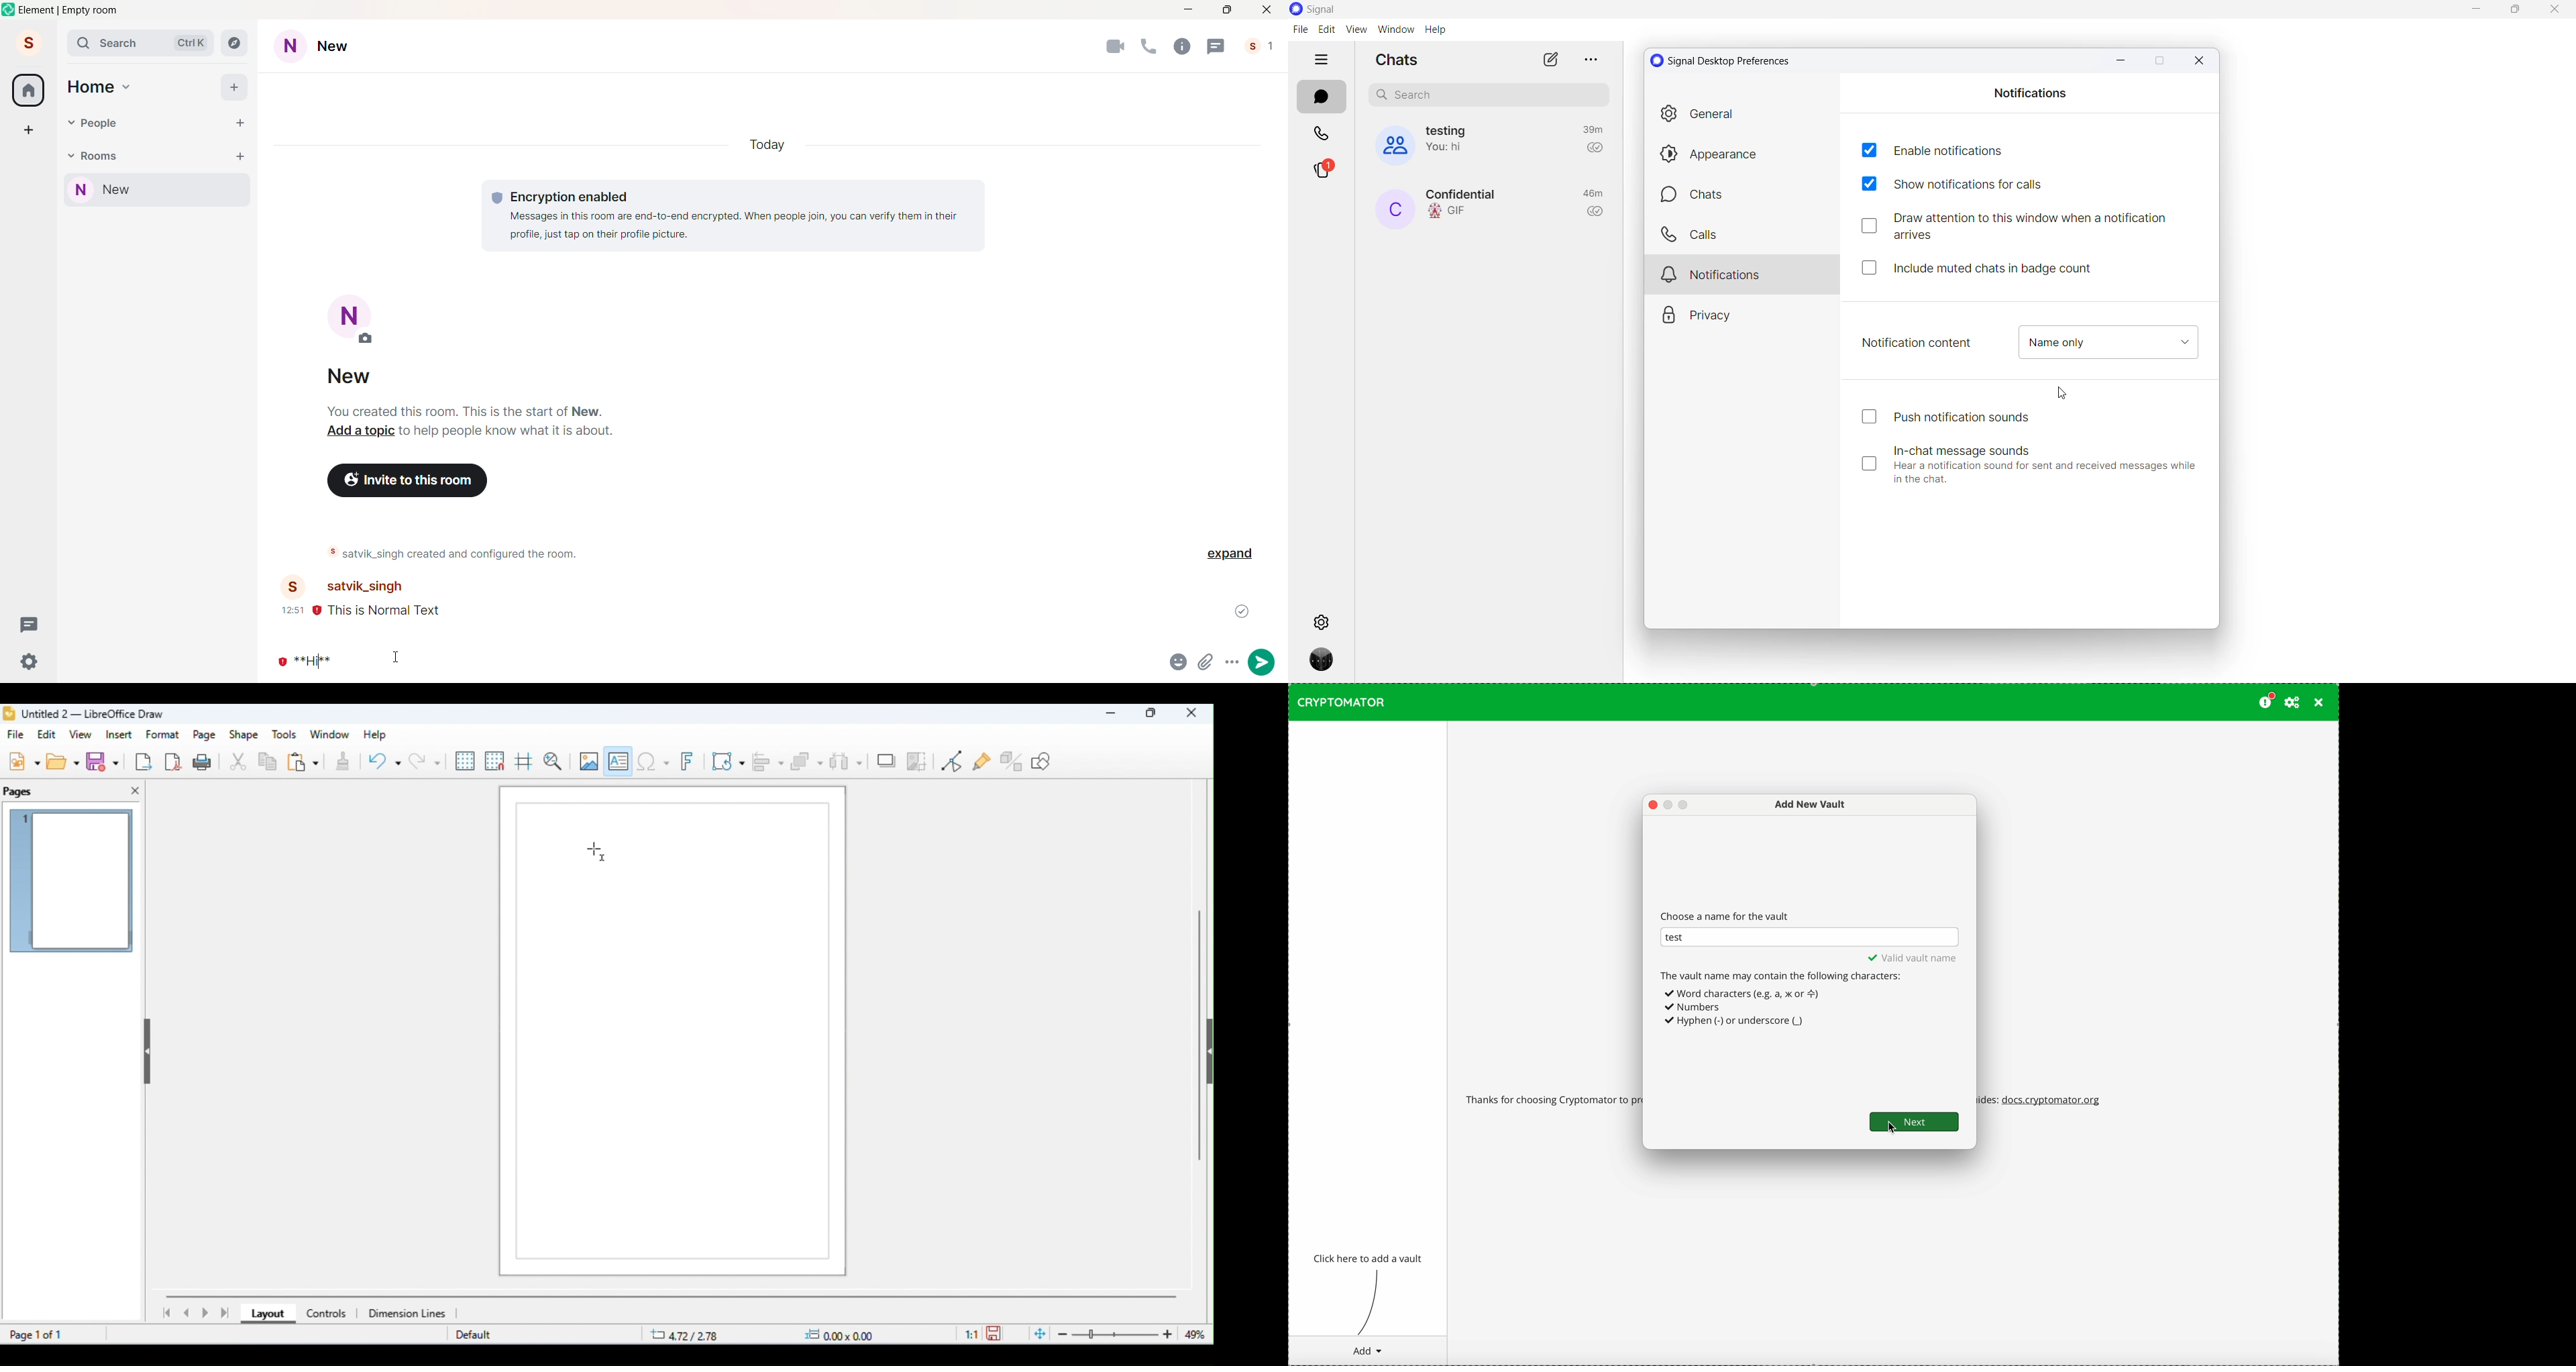  What do you see at coordinates (653, 761) in the screenshot?
I see `insert special characters` at bounding box center [653, 761].